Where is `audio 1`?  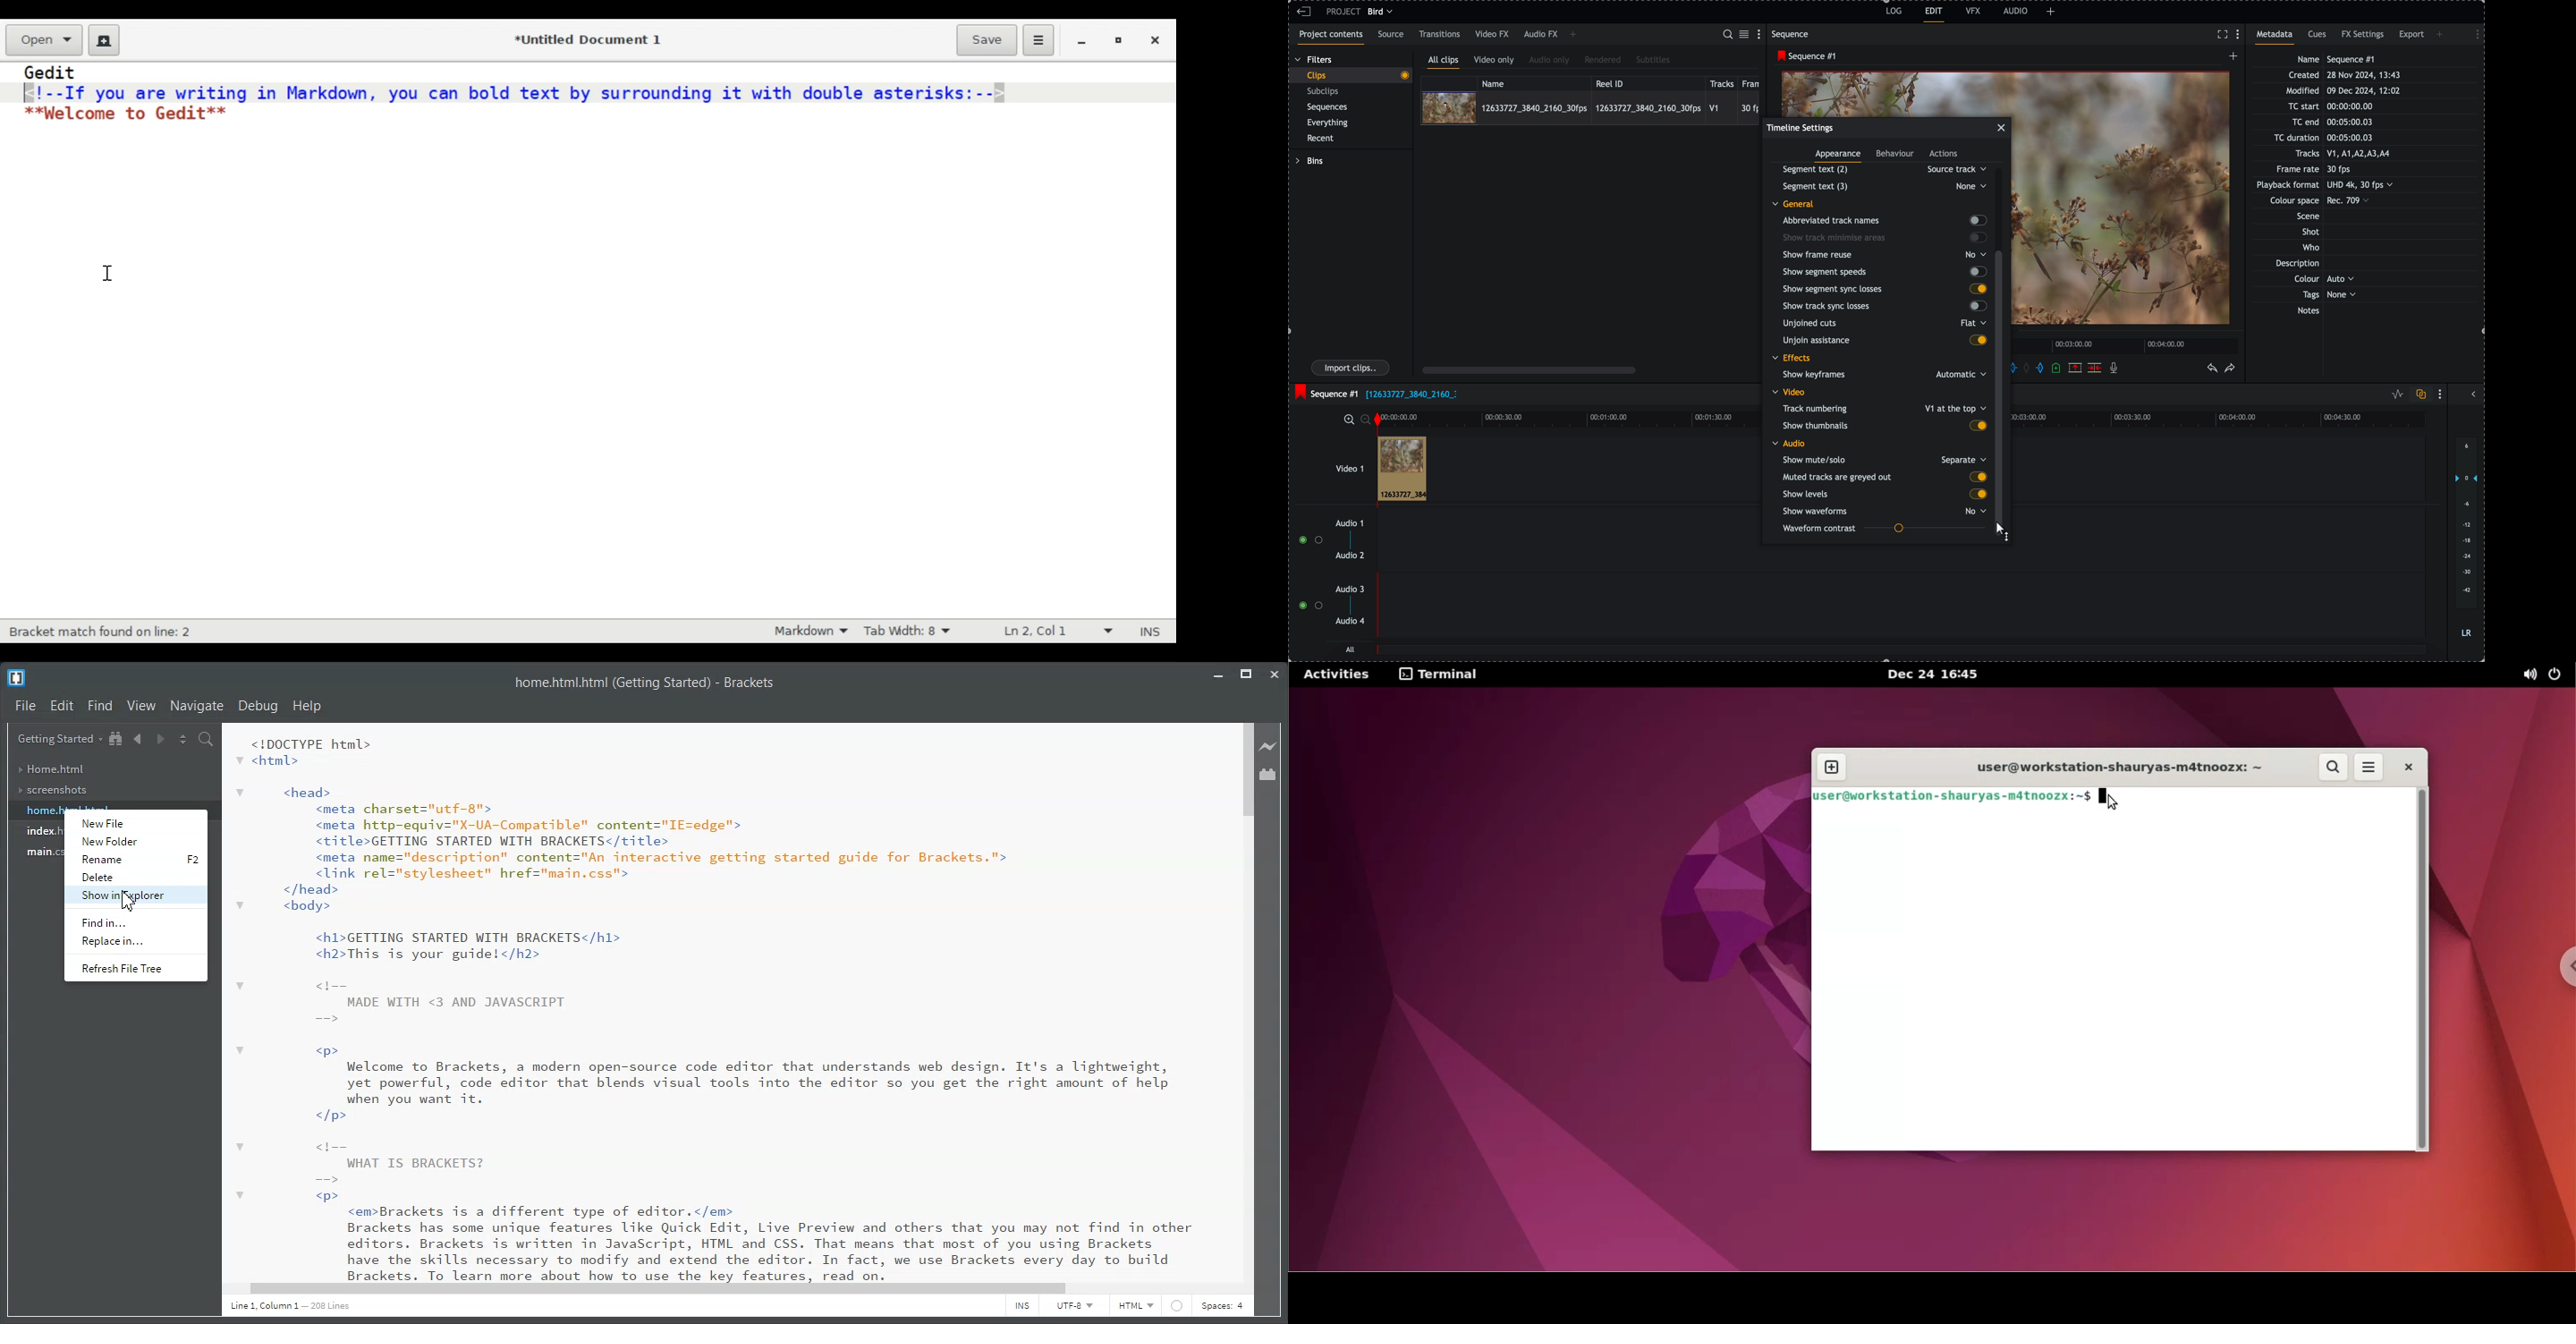
audio 1 is located at coordinates (1346, 524).